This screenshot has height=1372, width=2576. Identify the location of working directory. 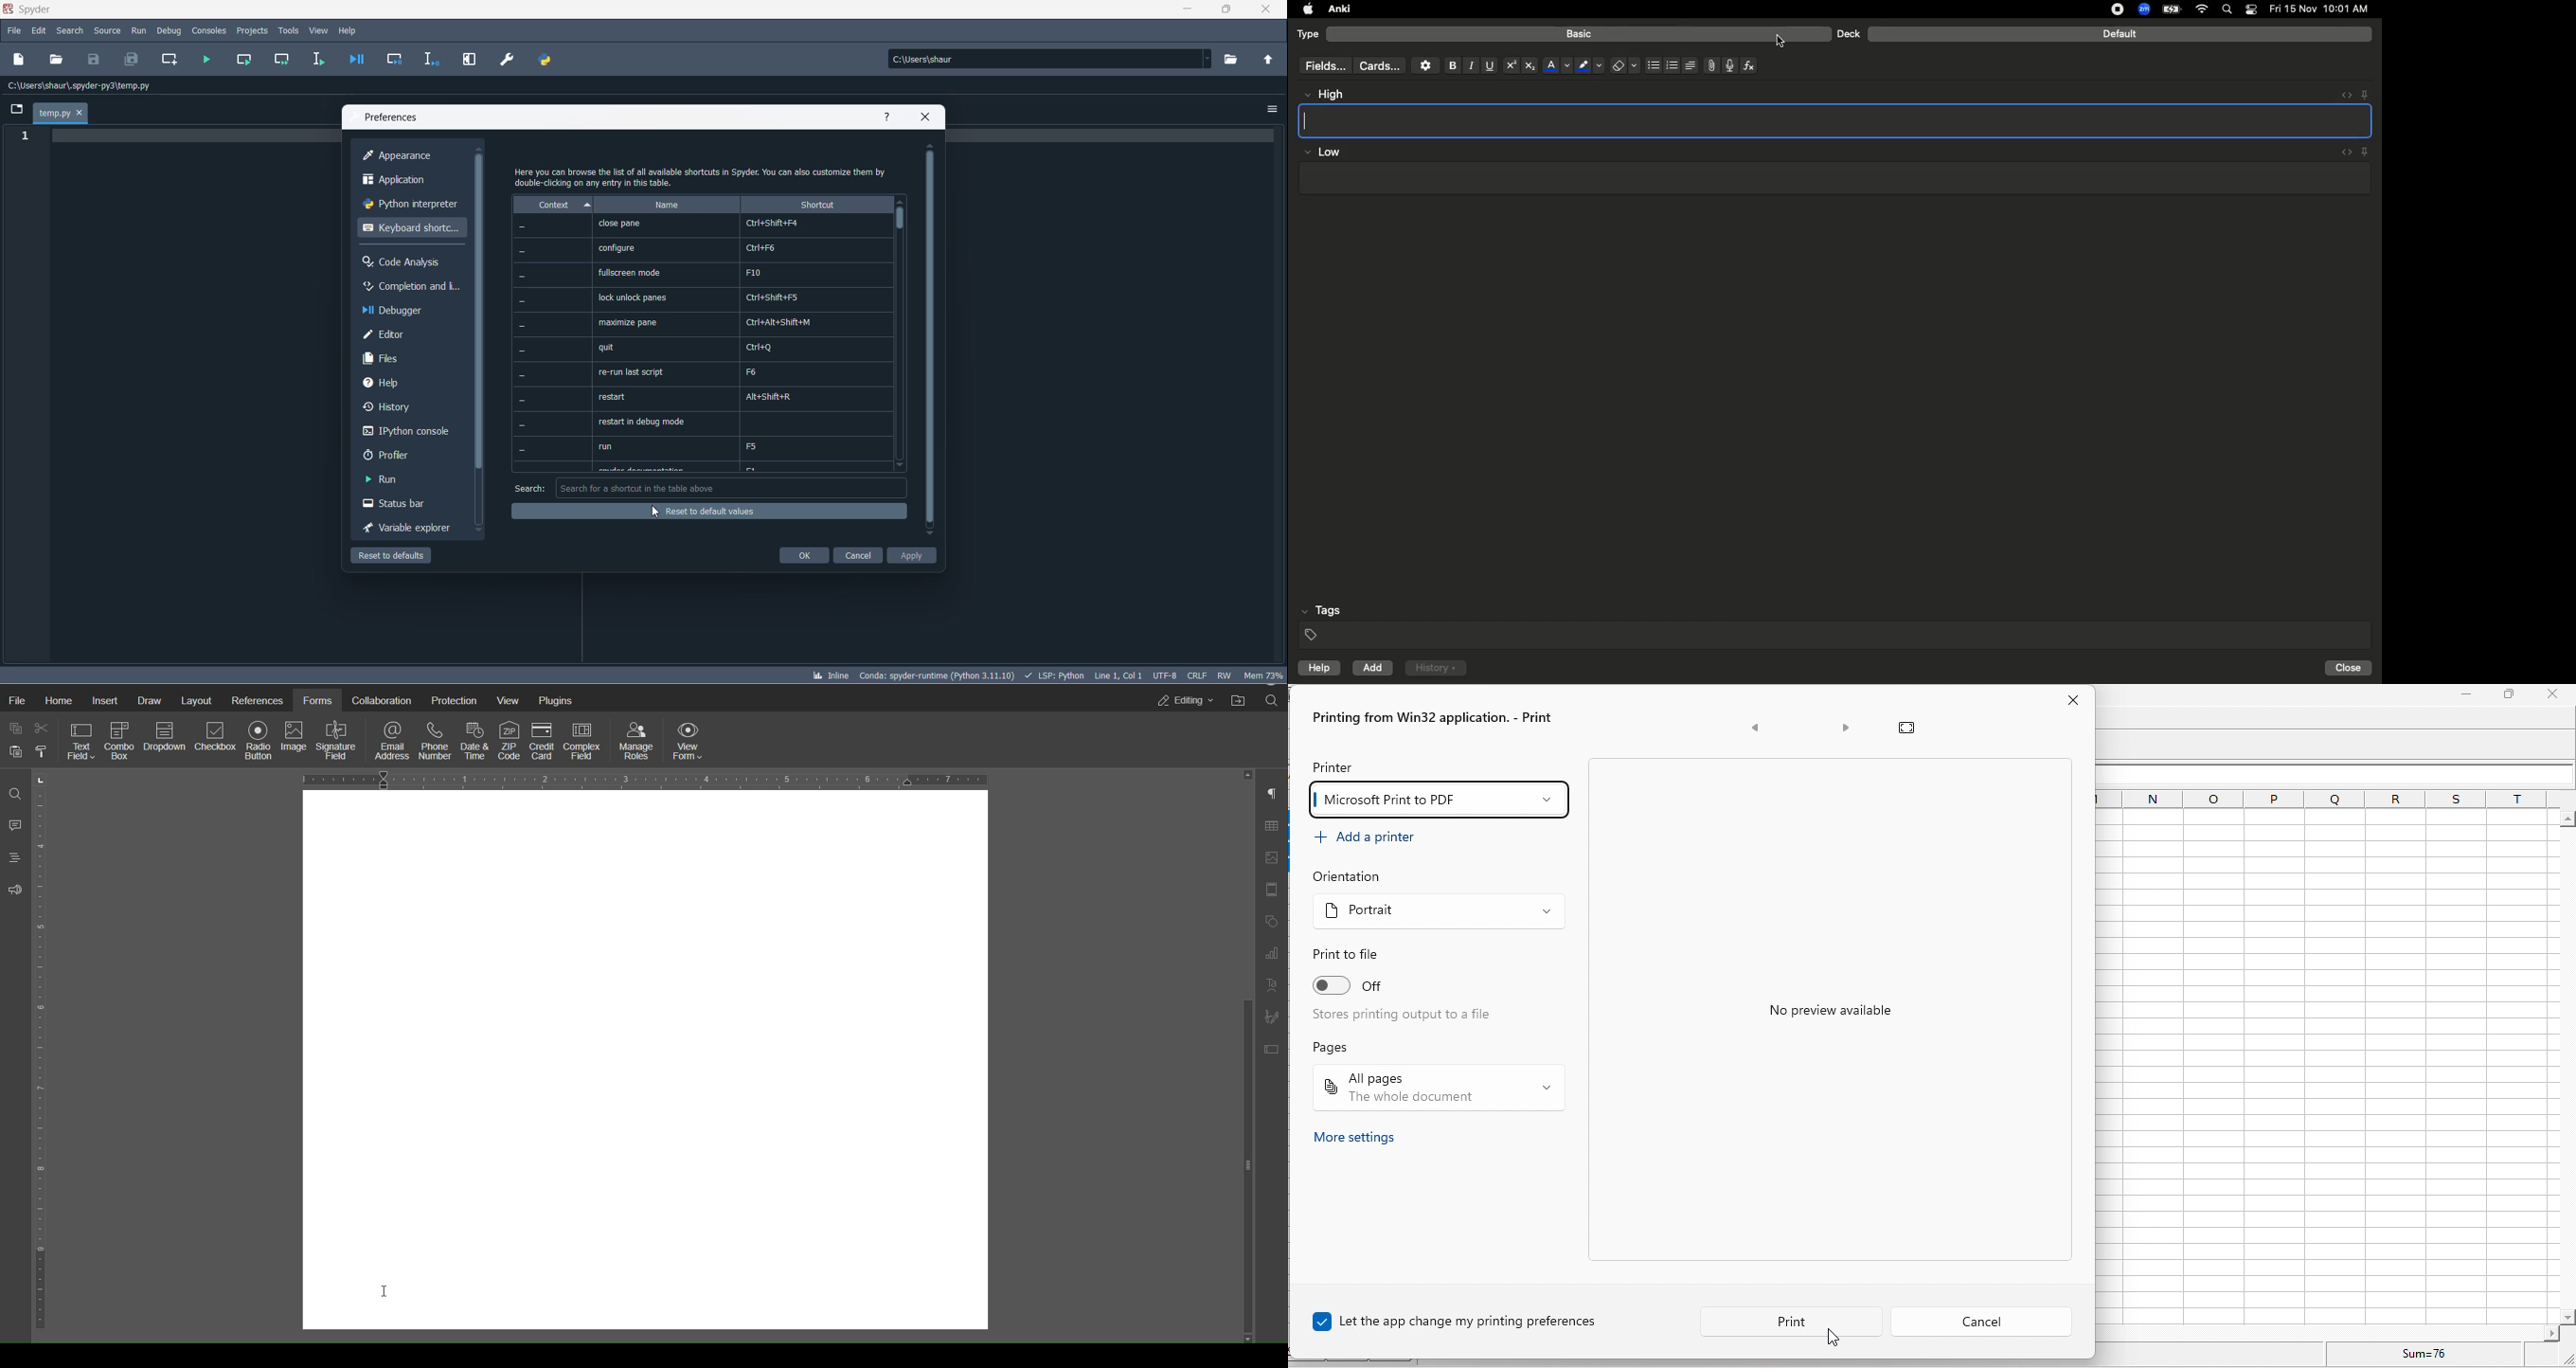
(1234, 60).